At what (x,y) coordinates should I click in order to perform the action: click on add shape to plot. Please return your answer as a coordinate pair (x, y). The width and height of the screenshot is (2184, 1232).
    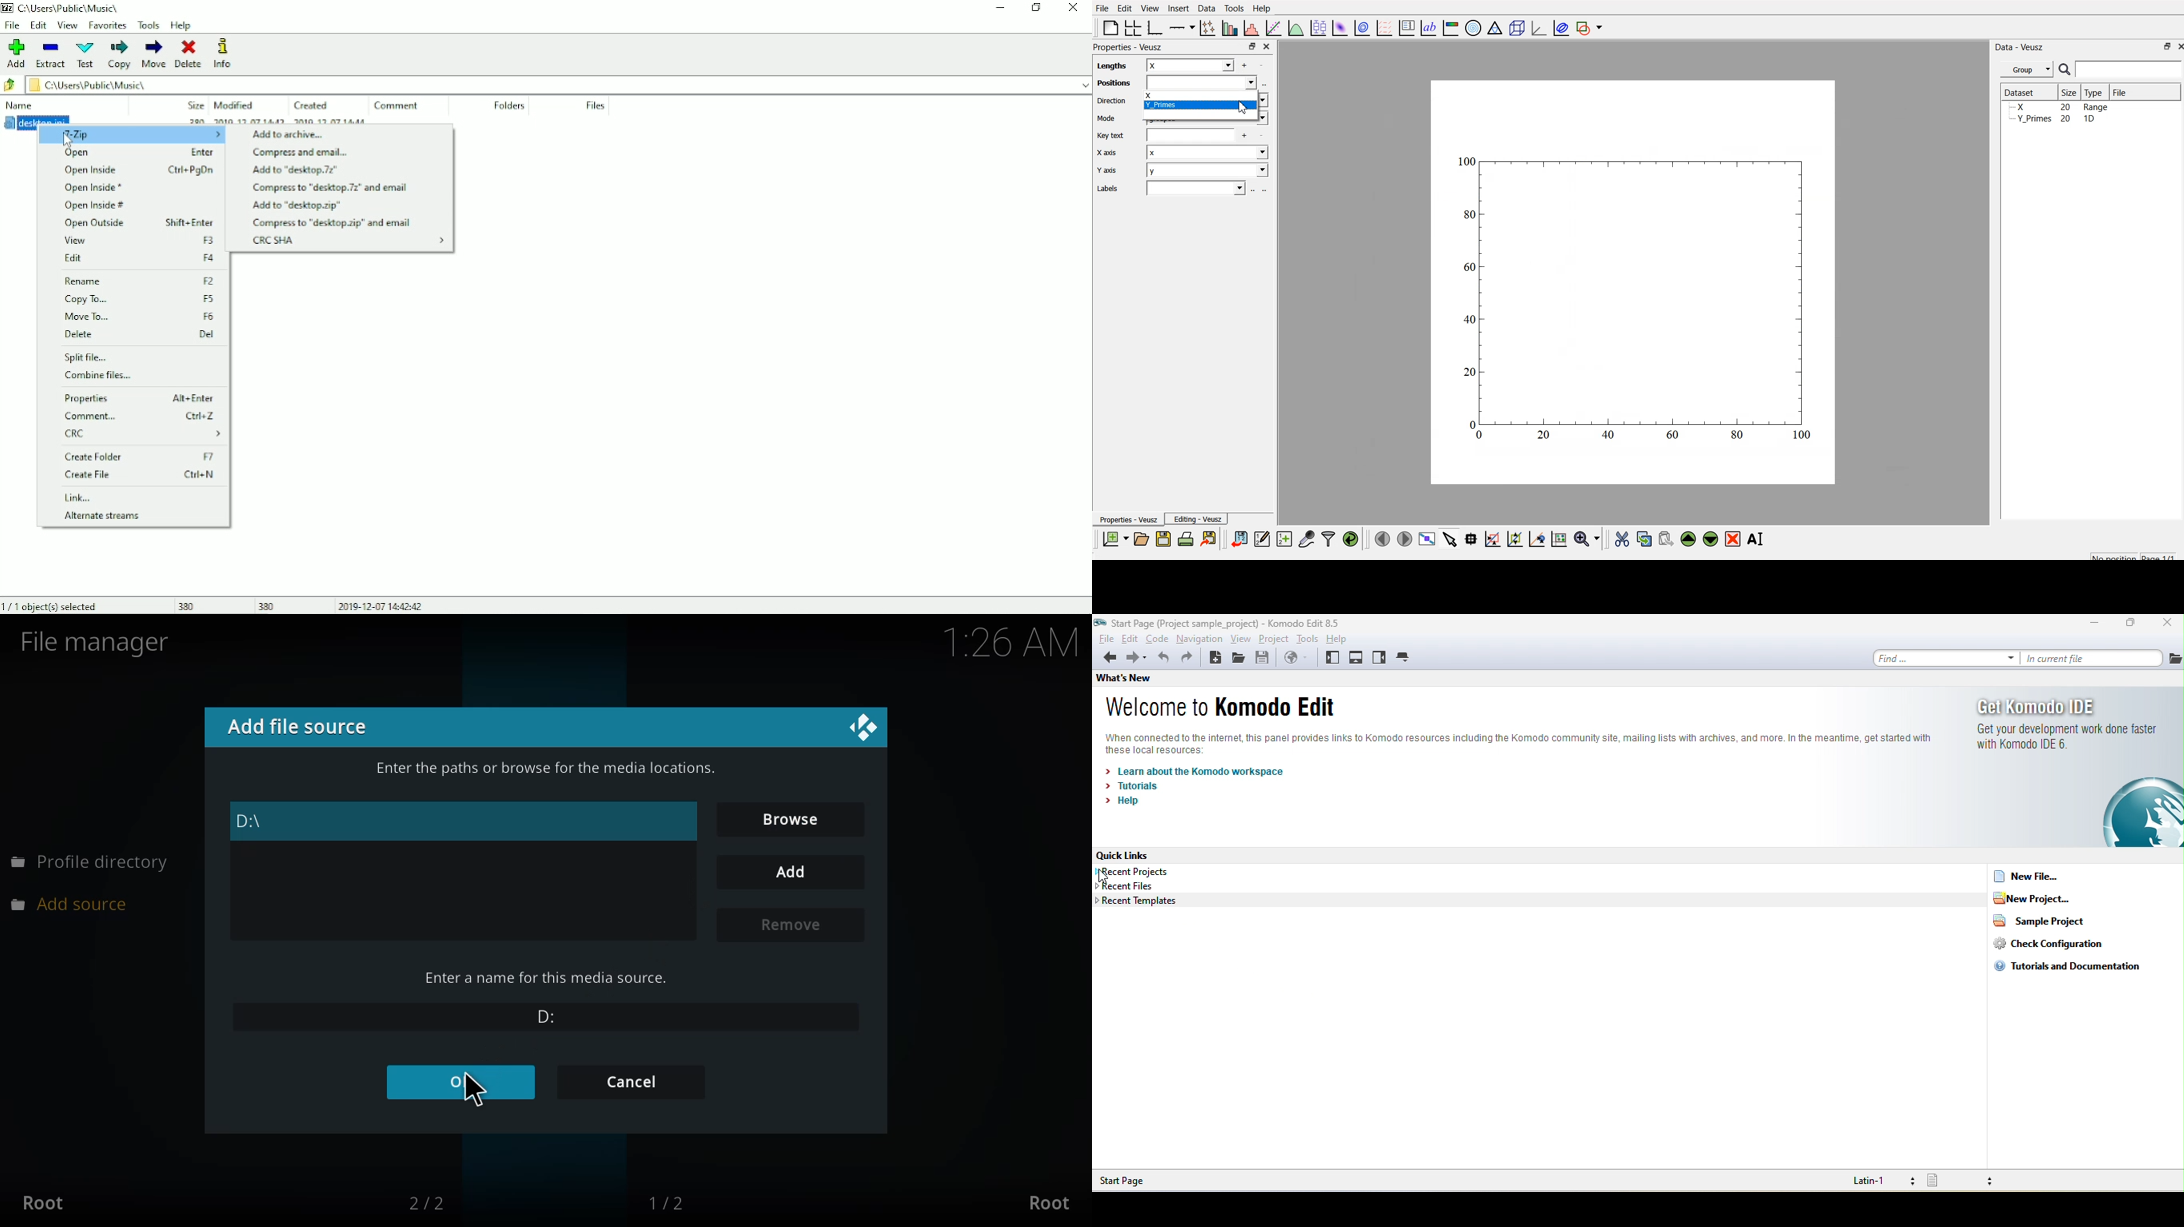
    Looking at the image, I should click on (1592, 26).